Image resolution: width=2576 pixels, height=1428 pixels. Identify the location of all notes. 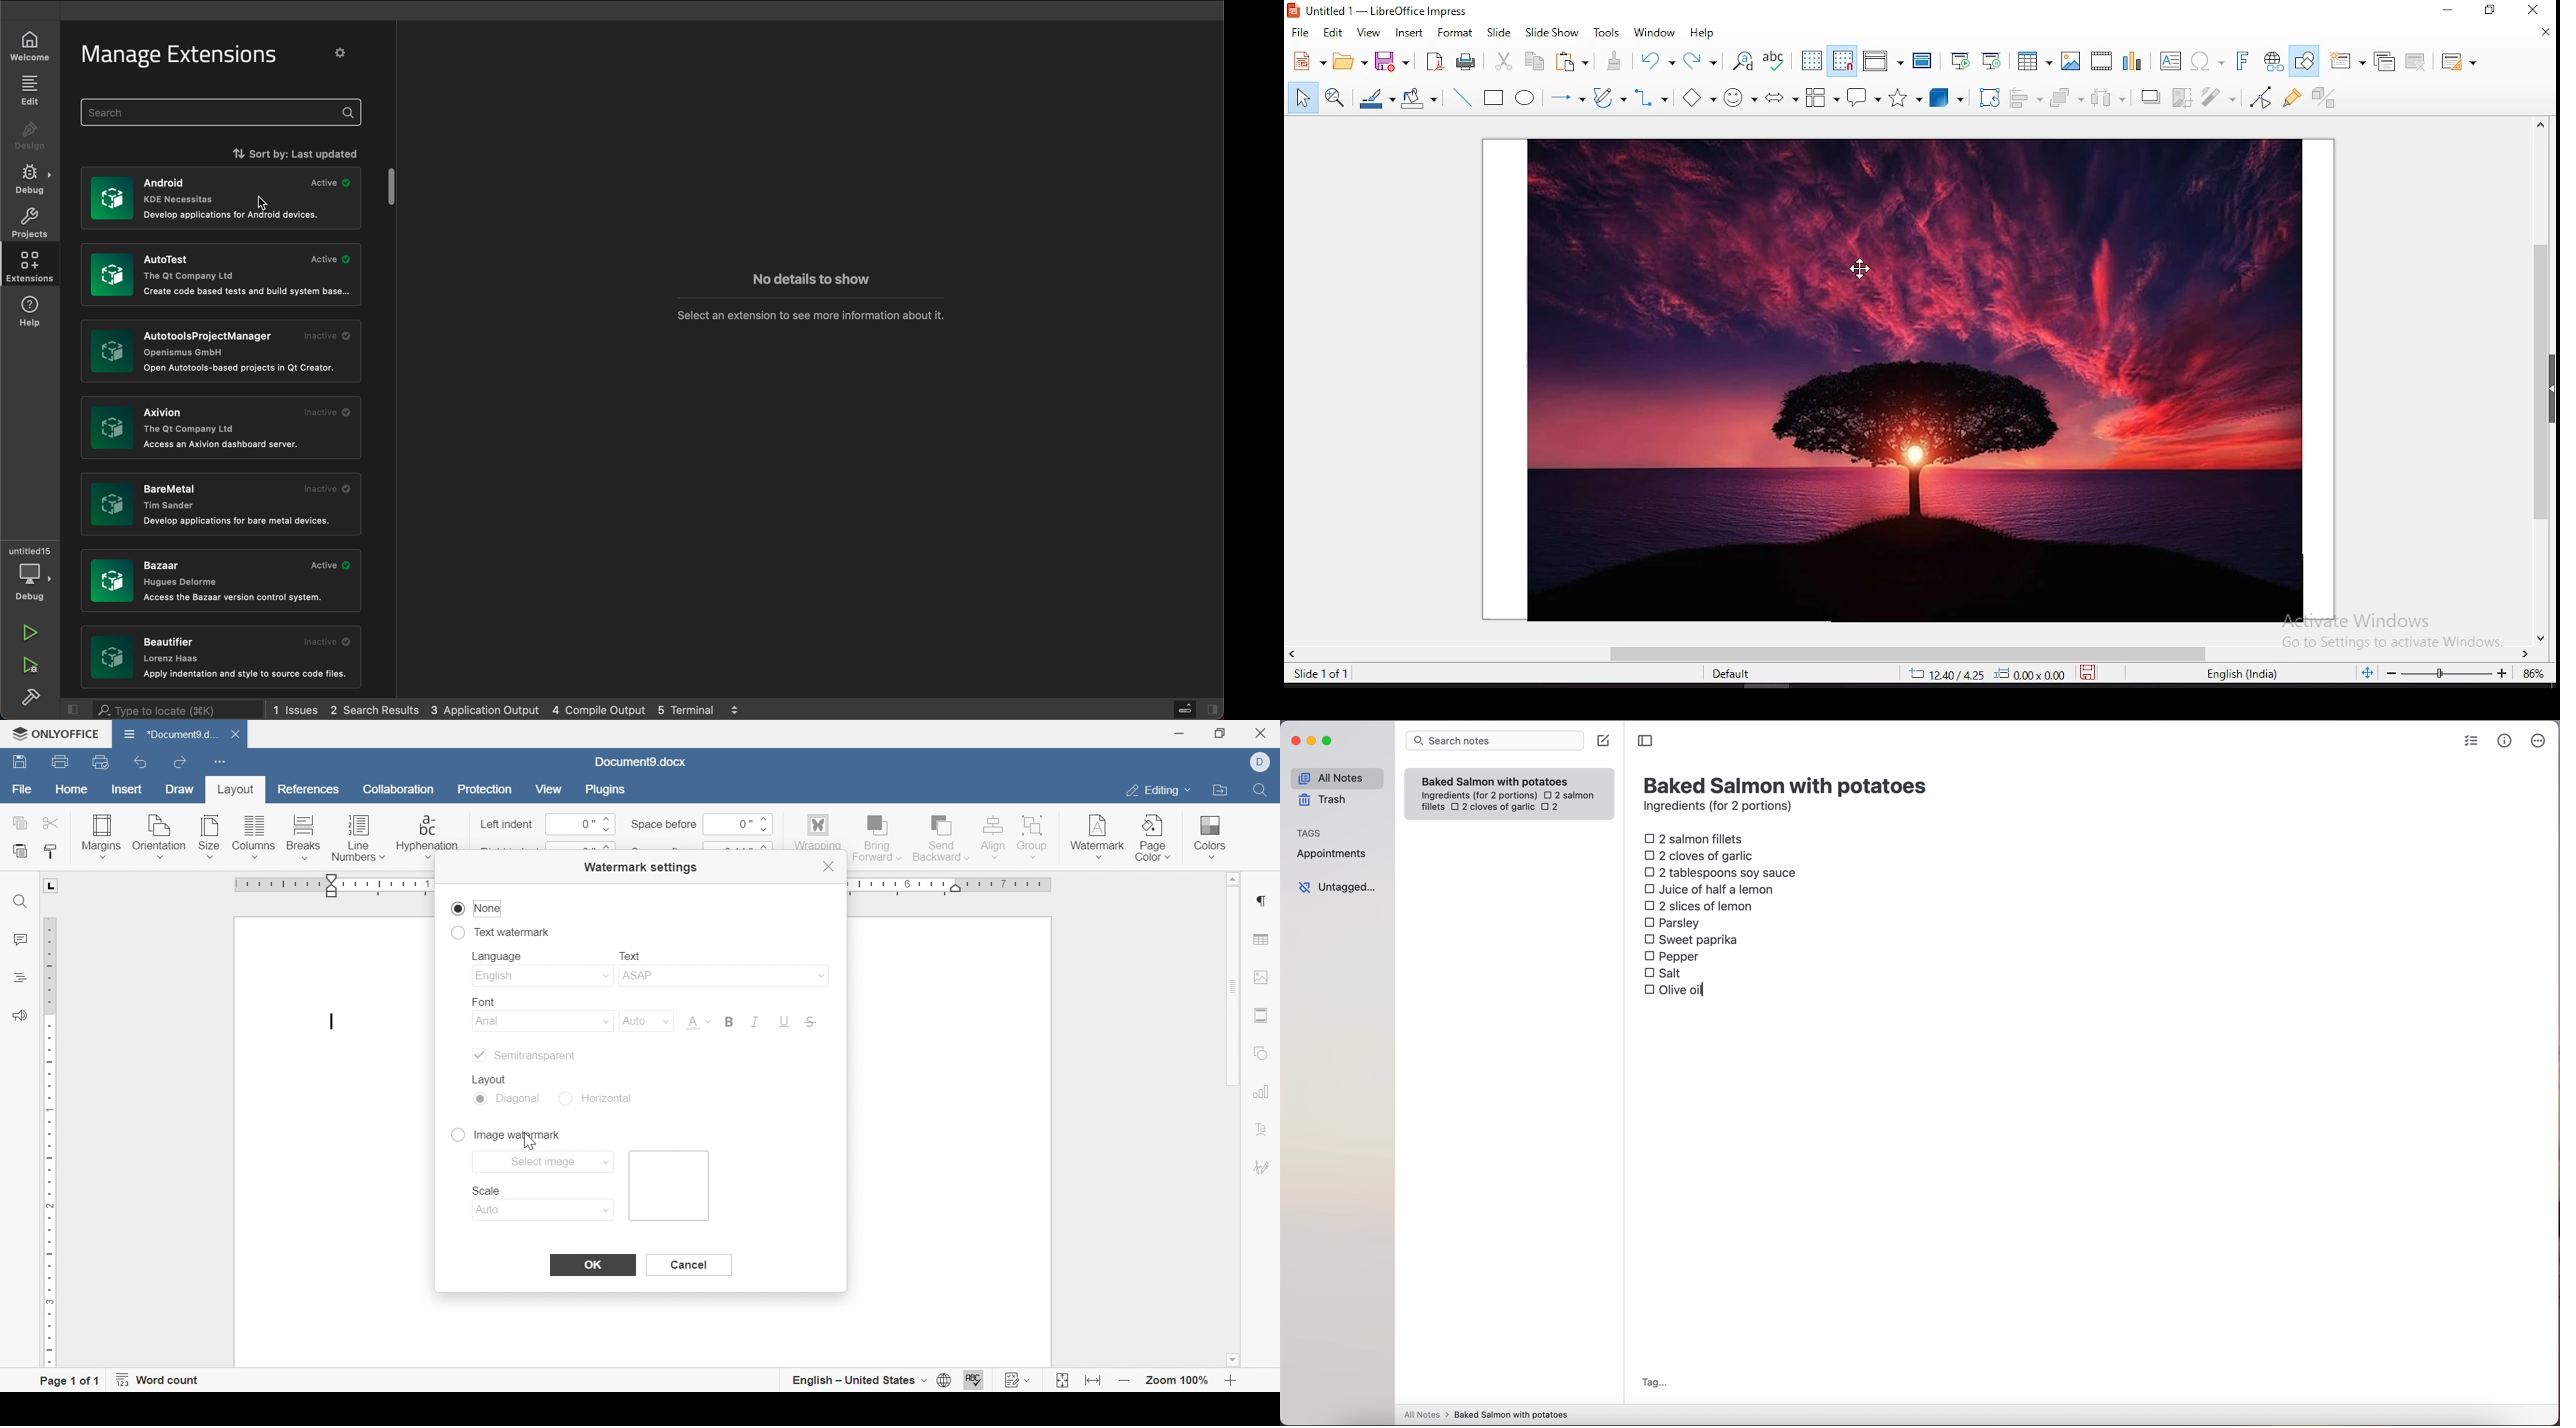
(1337, 778).